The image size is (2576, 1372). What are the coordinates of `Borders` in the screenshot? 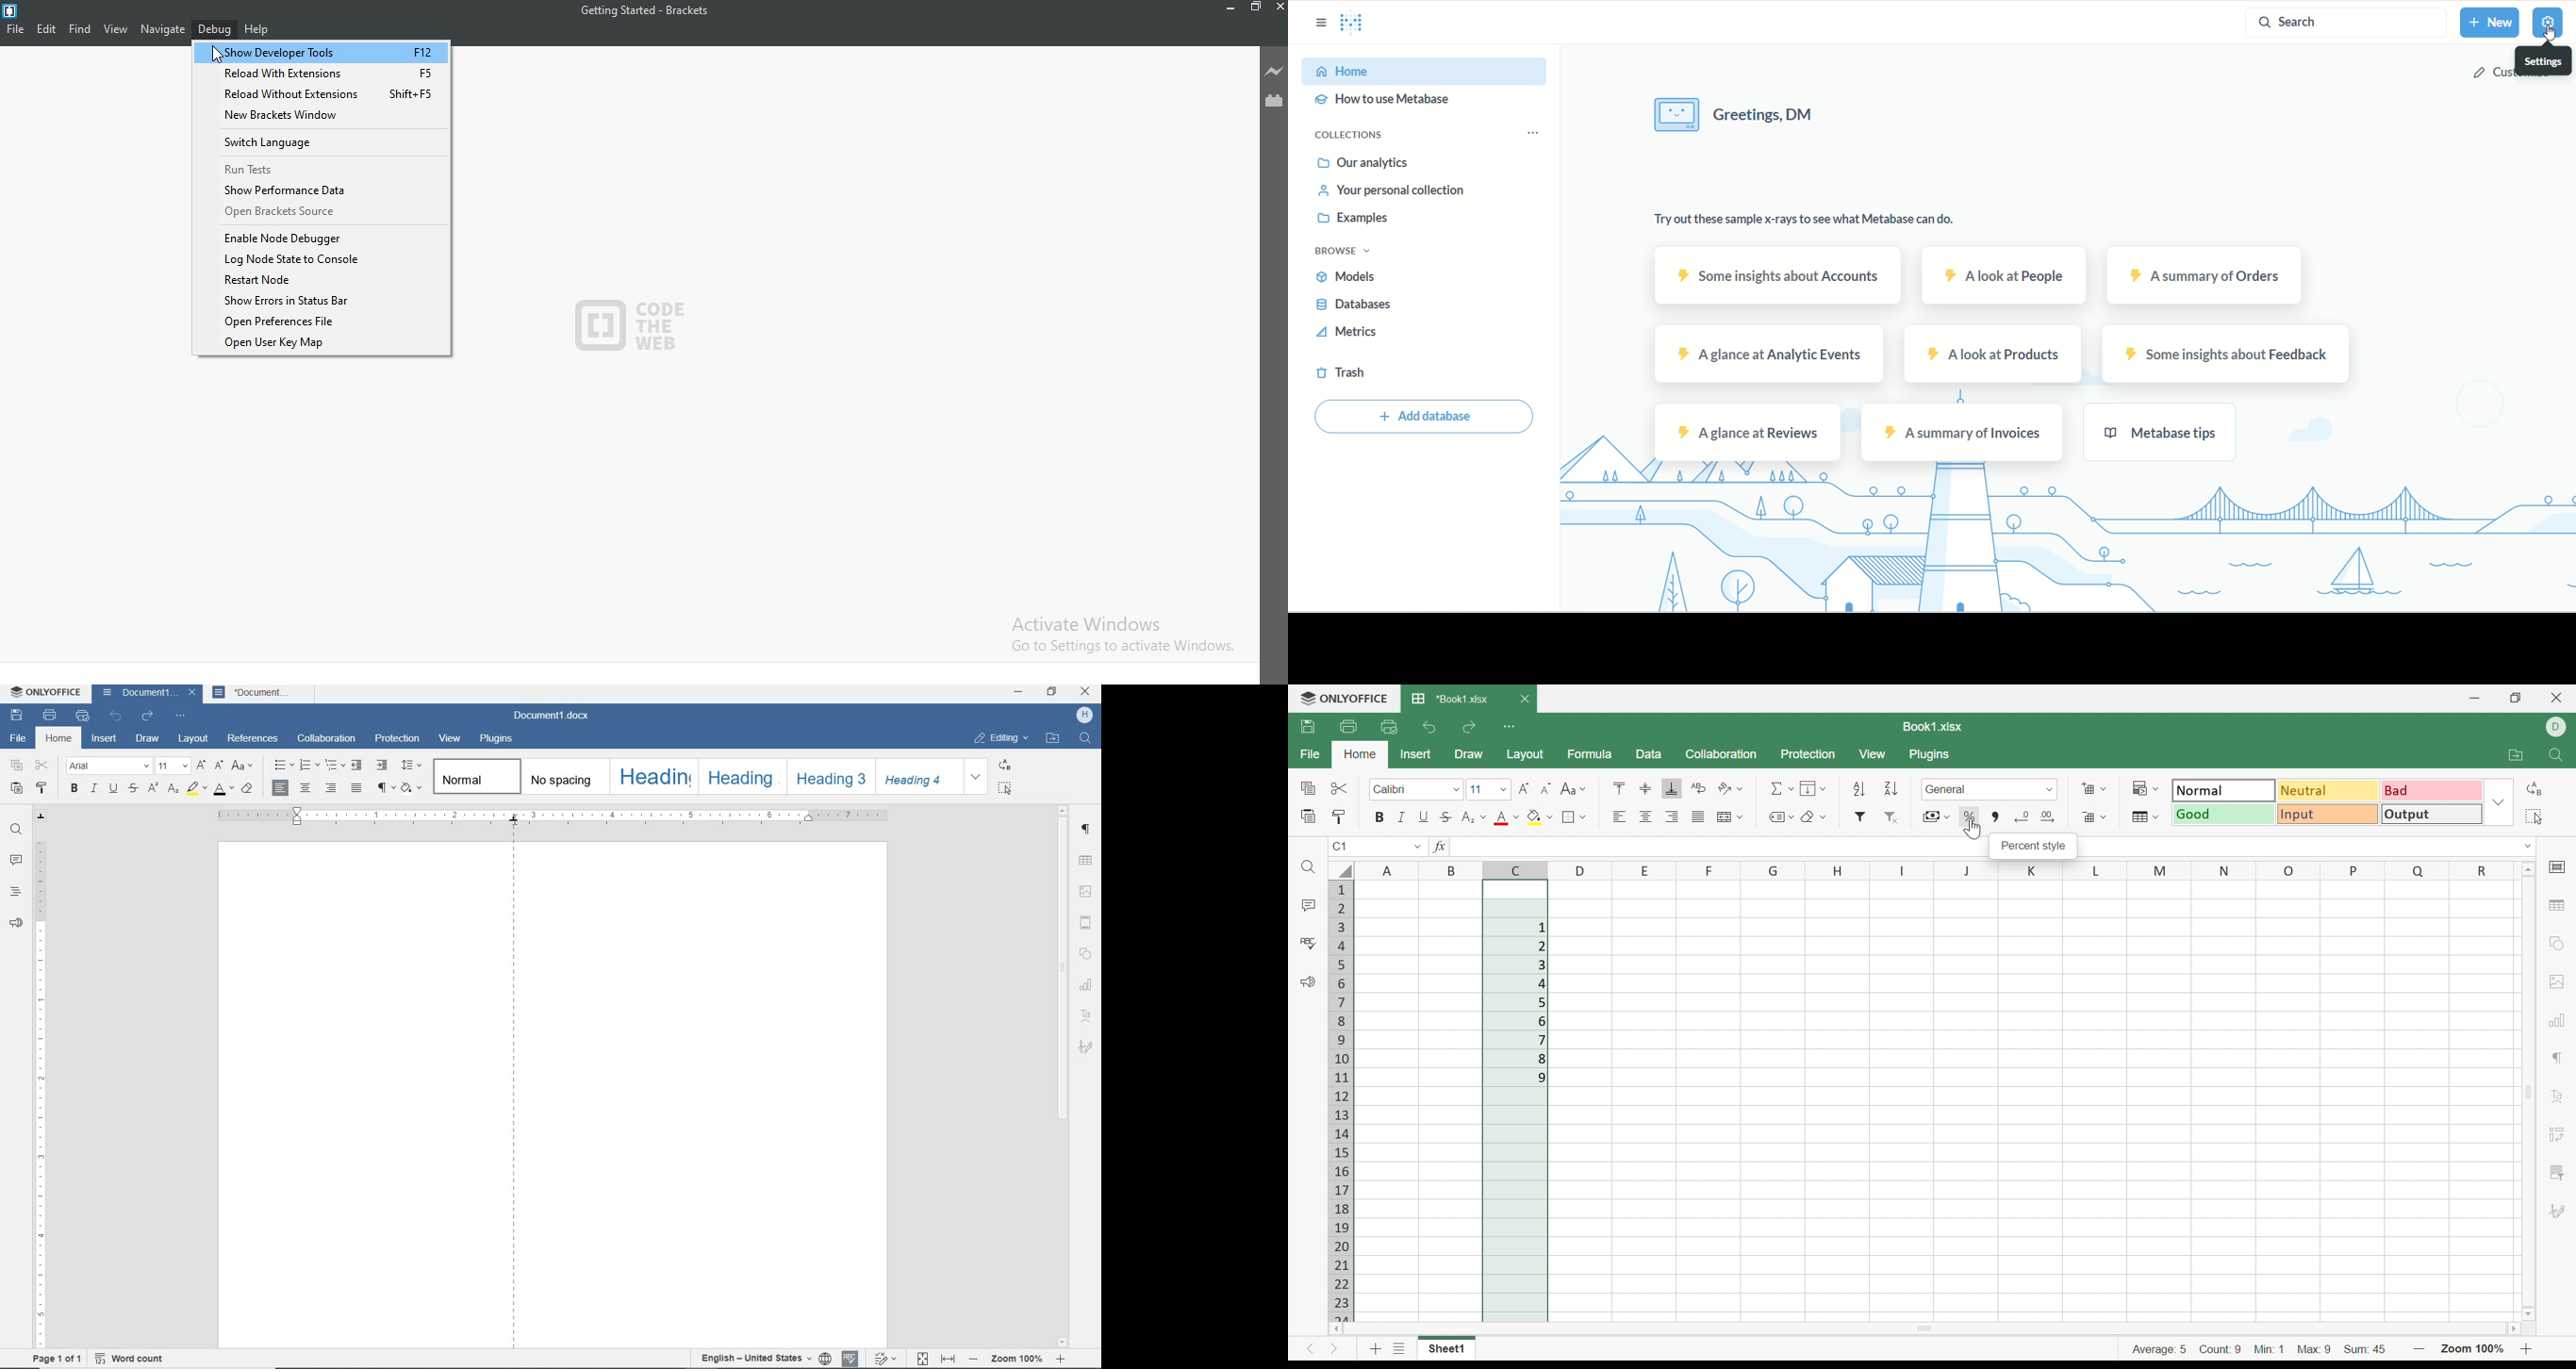 It's located at (1576, 818).